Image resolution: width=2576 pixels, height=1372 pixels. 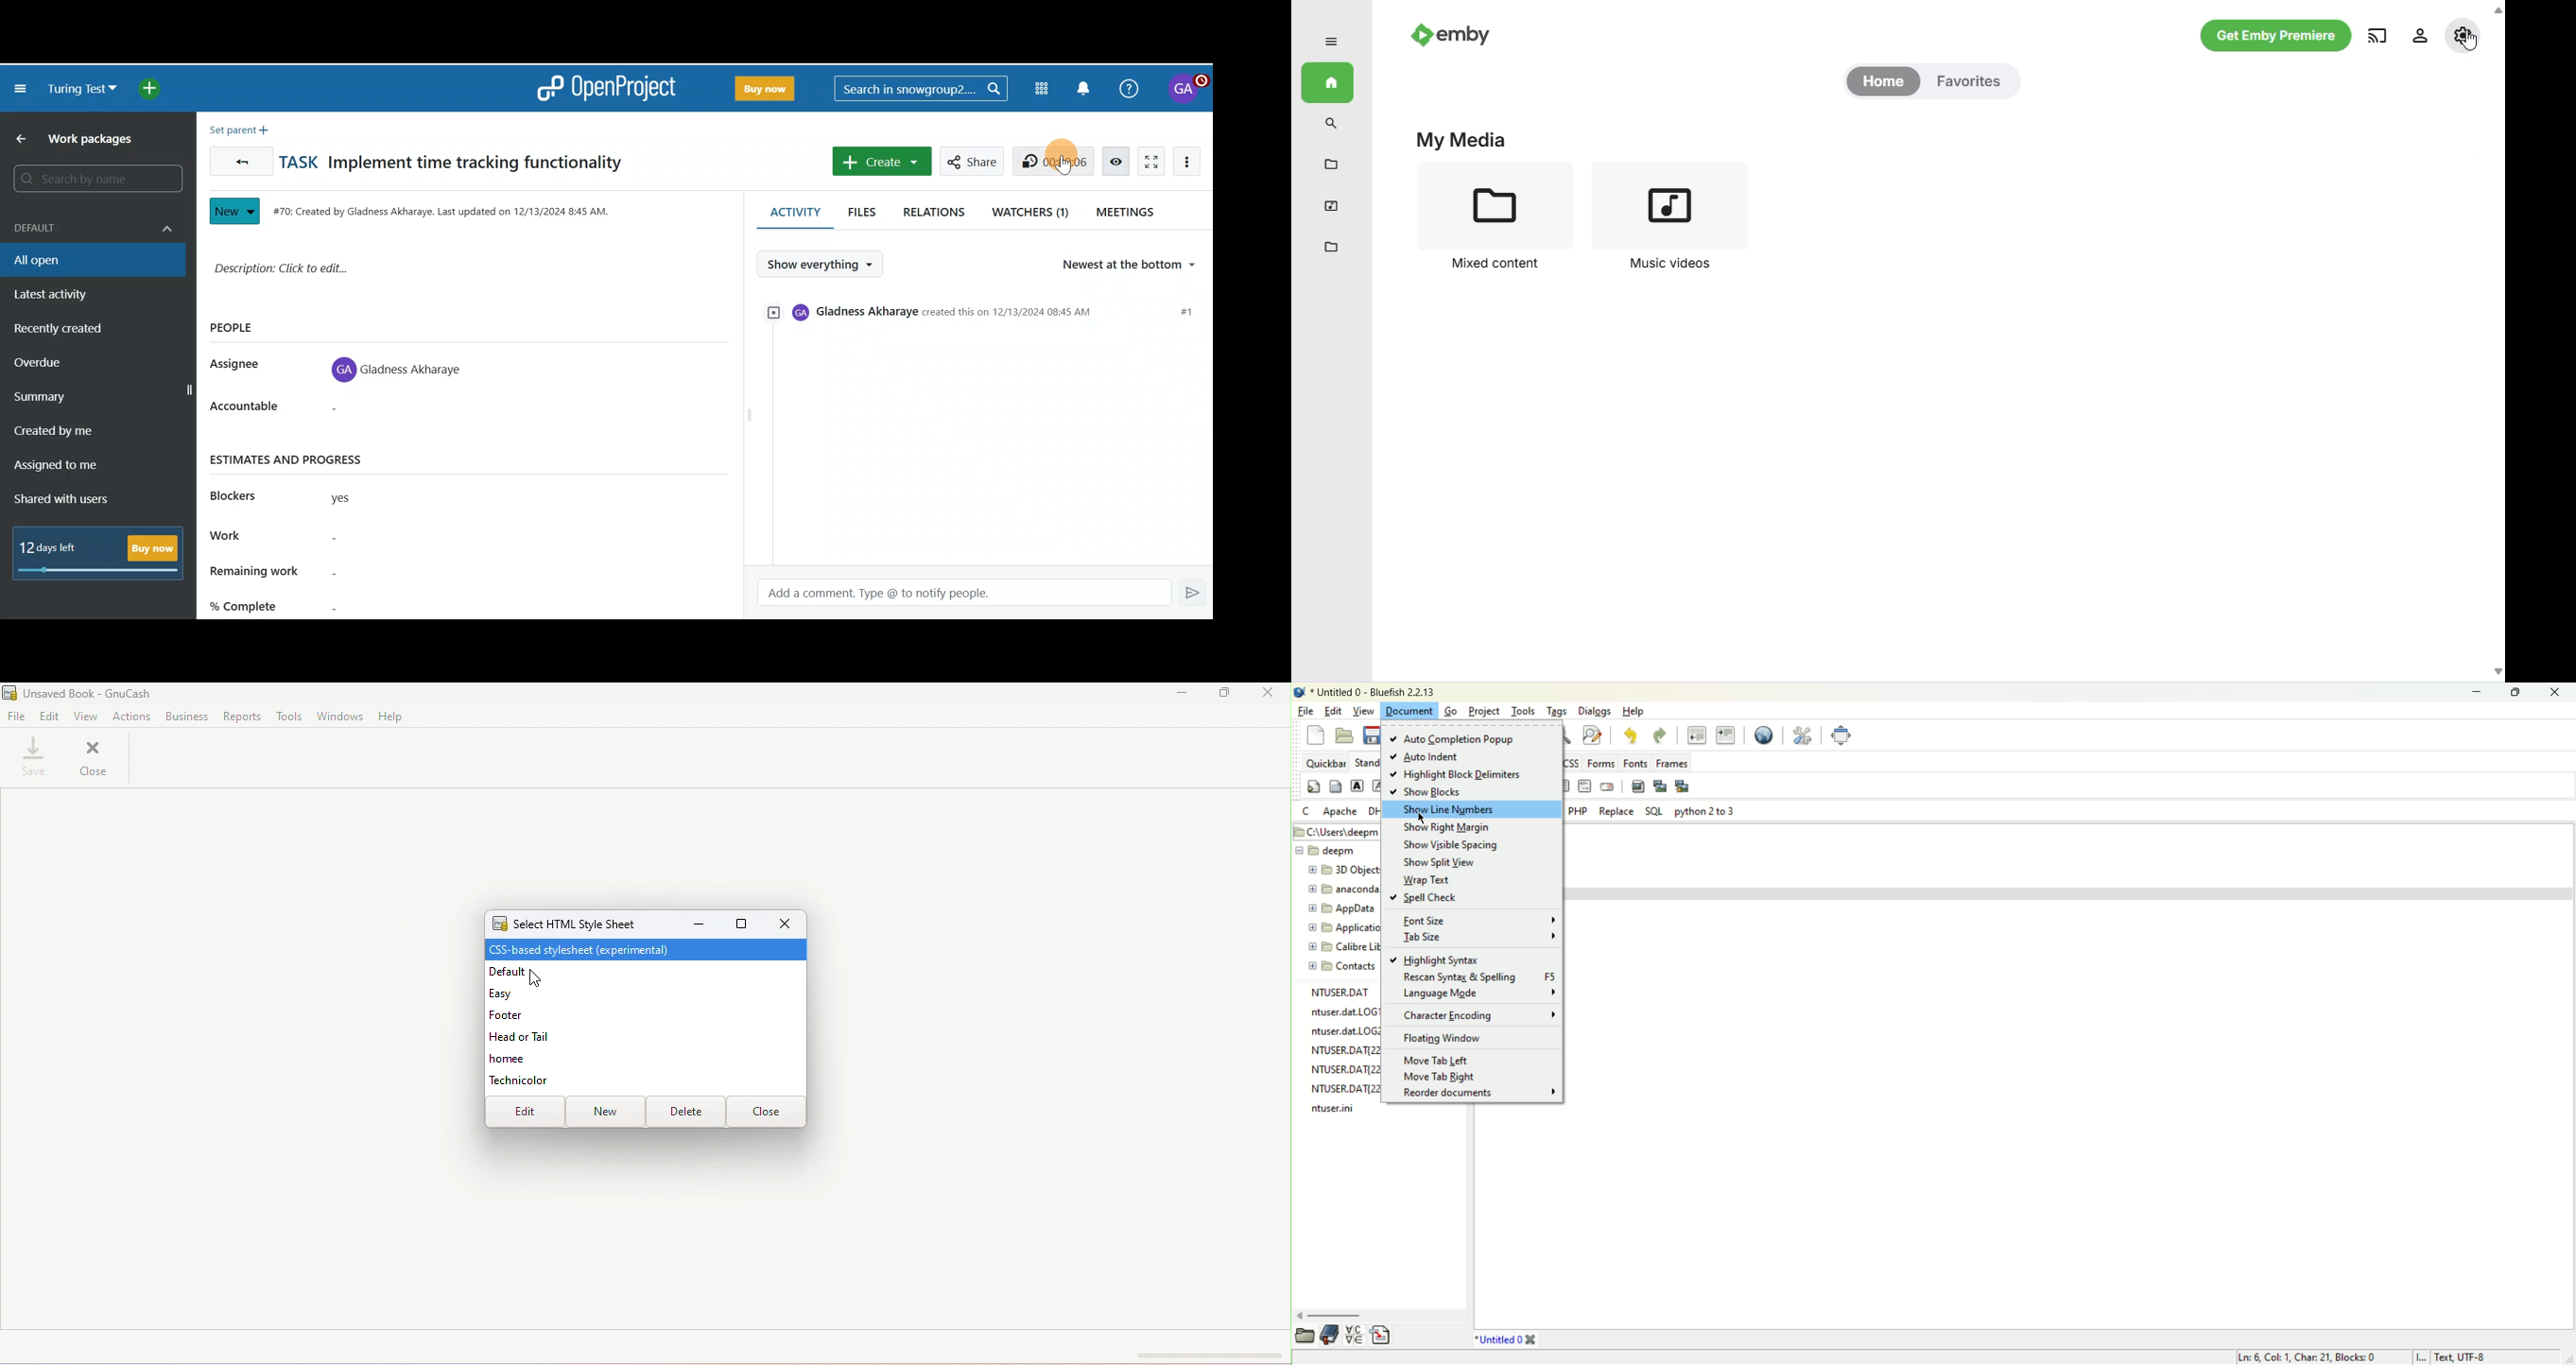 What do you see at coordinates (1629, 736) in the screenshot?
I see `undo` at bounding box center [1629, 736].